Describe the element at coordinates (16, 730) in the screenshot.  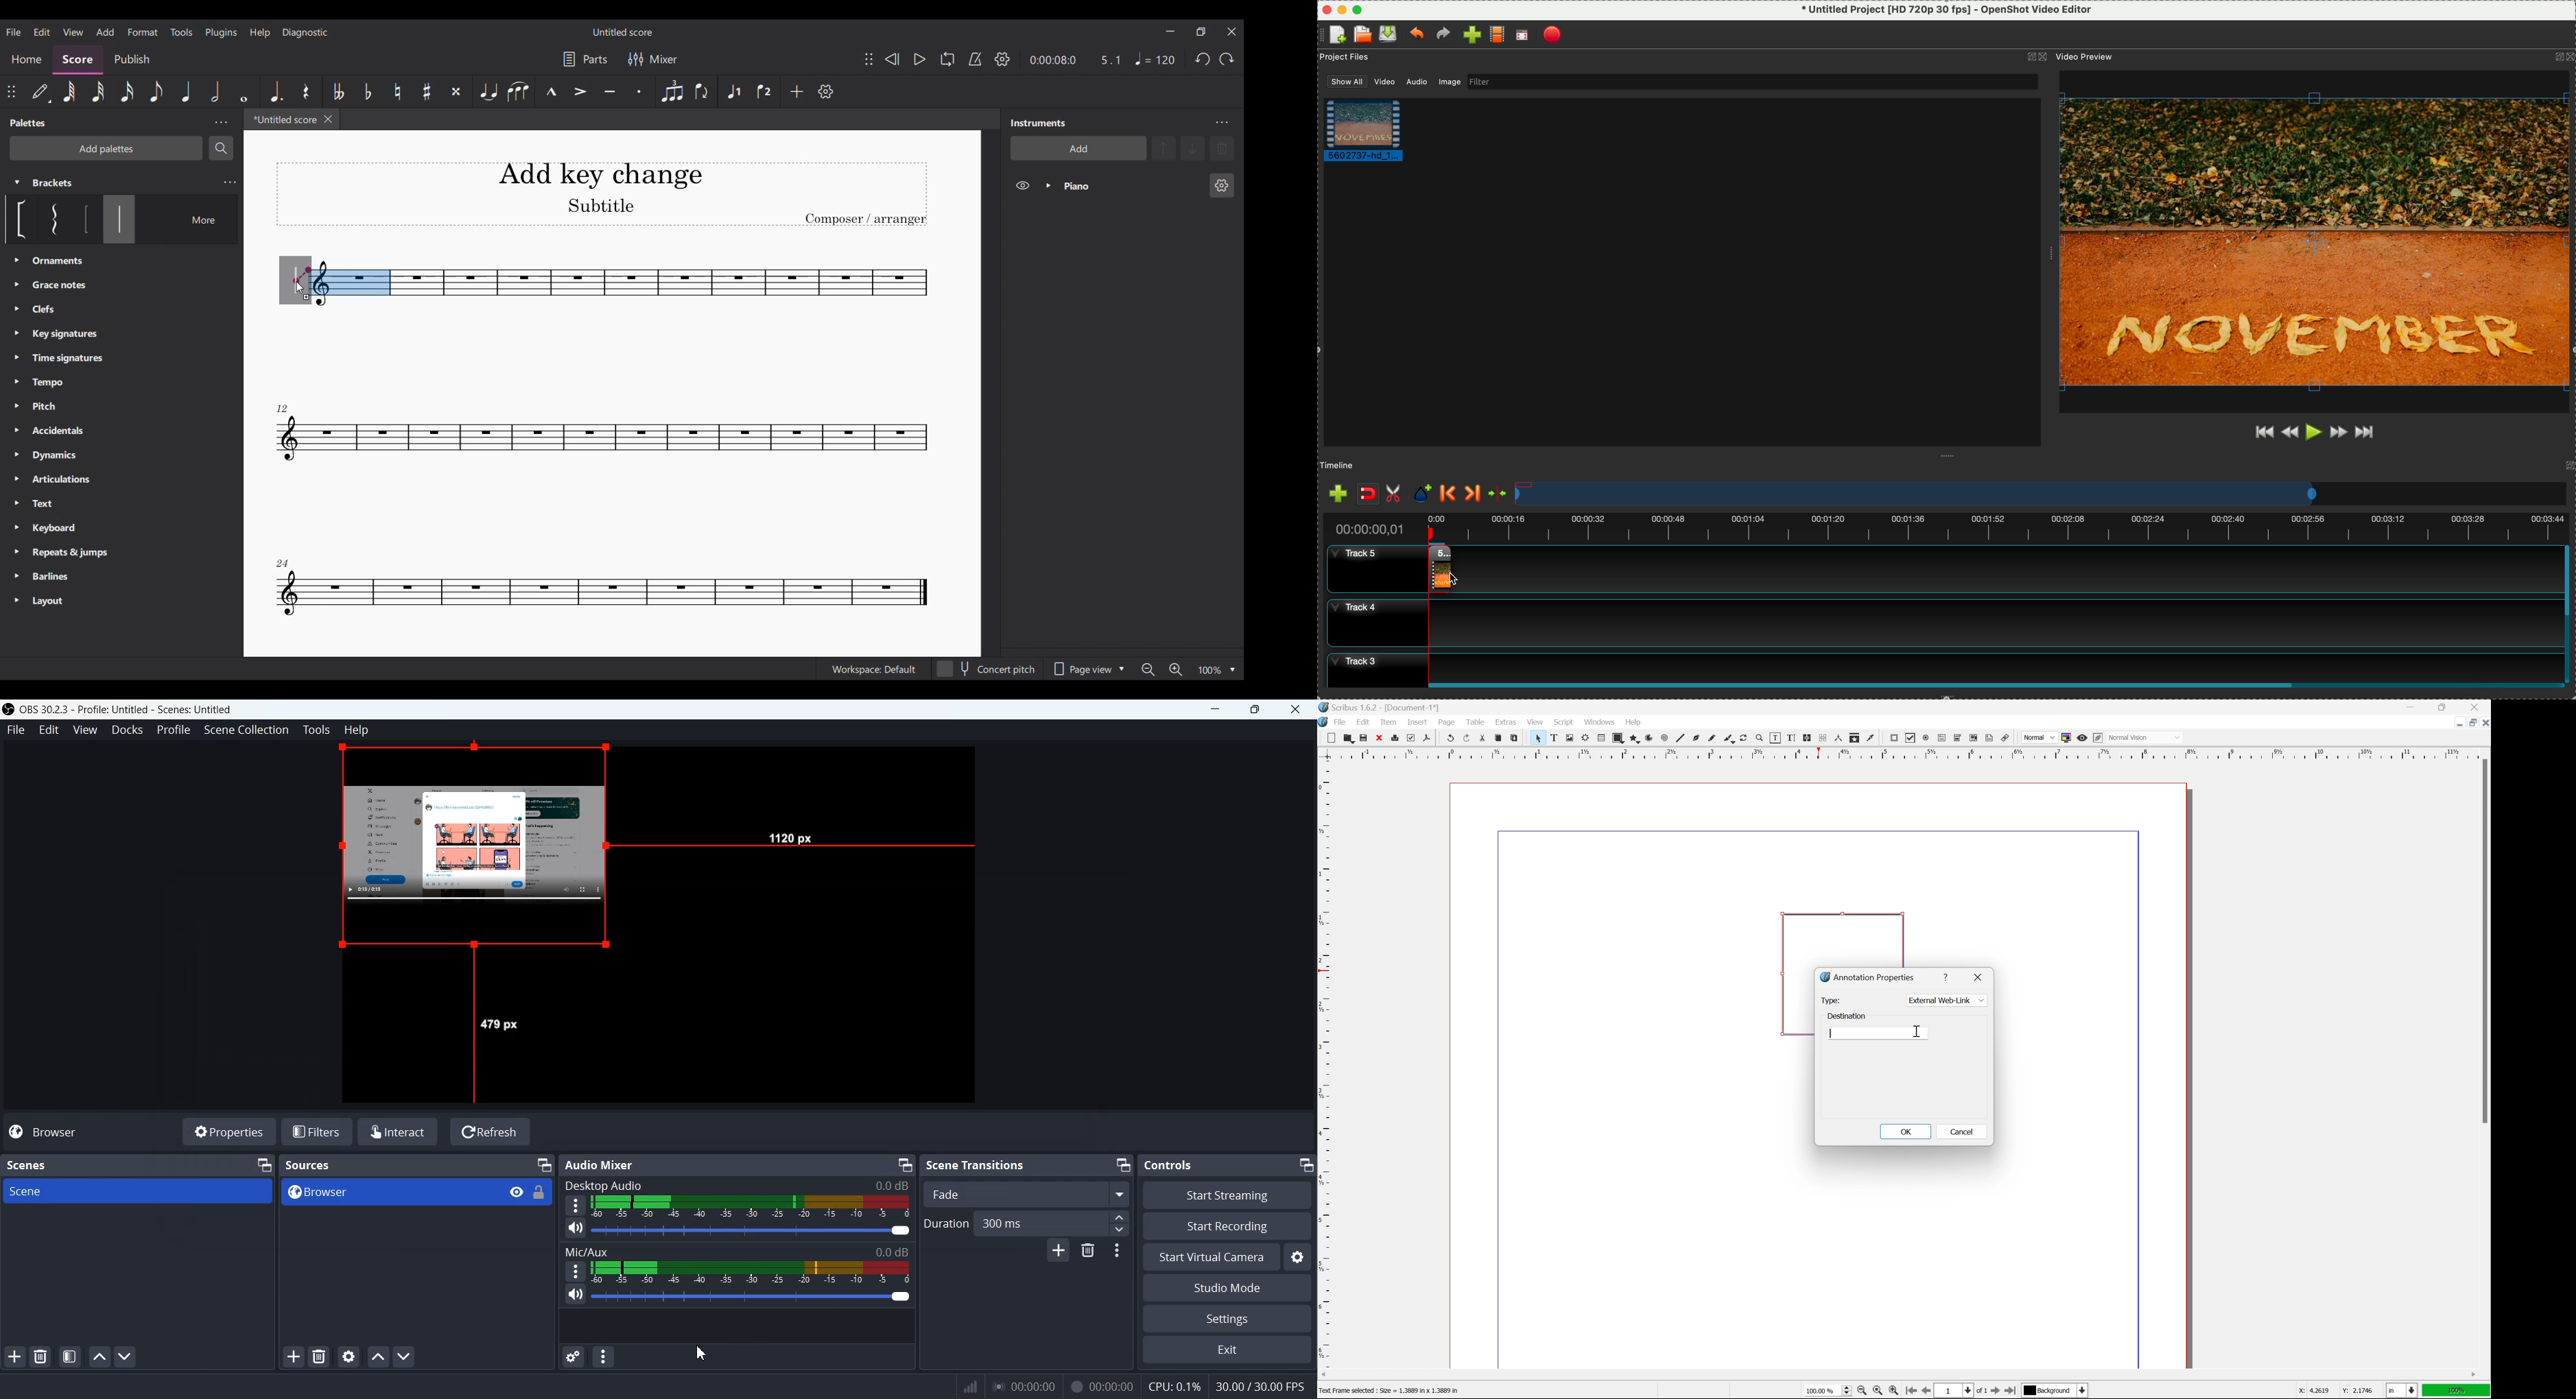
I see `File` at that location.